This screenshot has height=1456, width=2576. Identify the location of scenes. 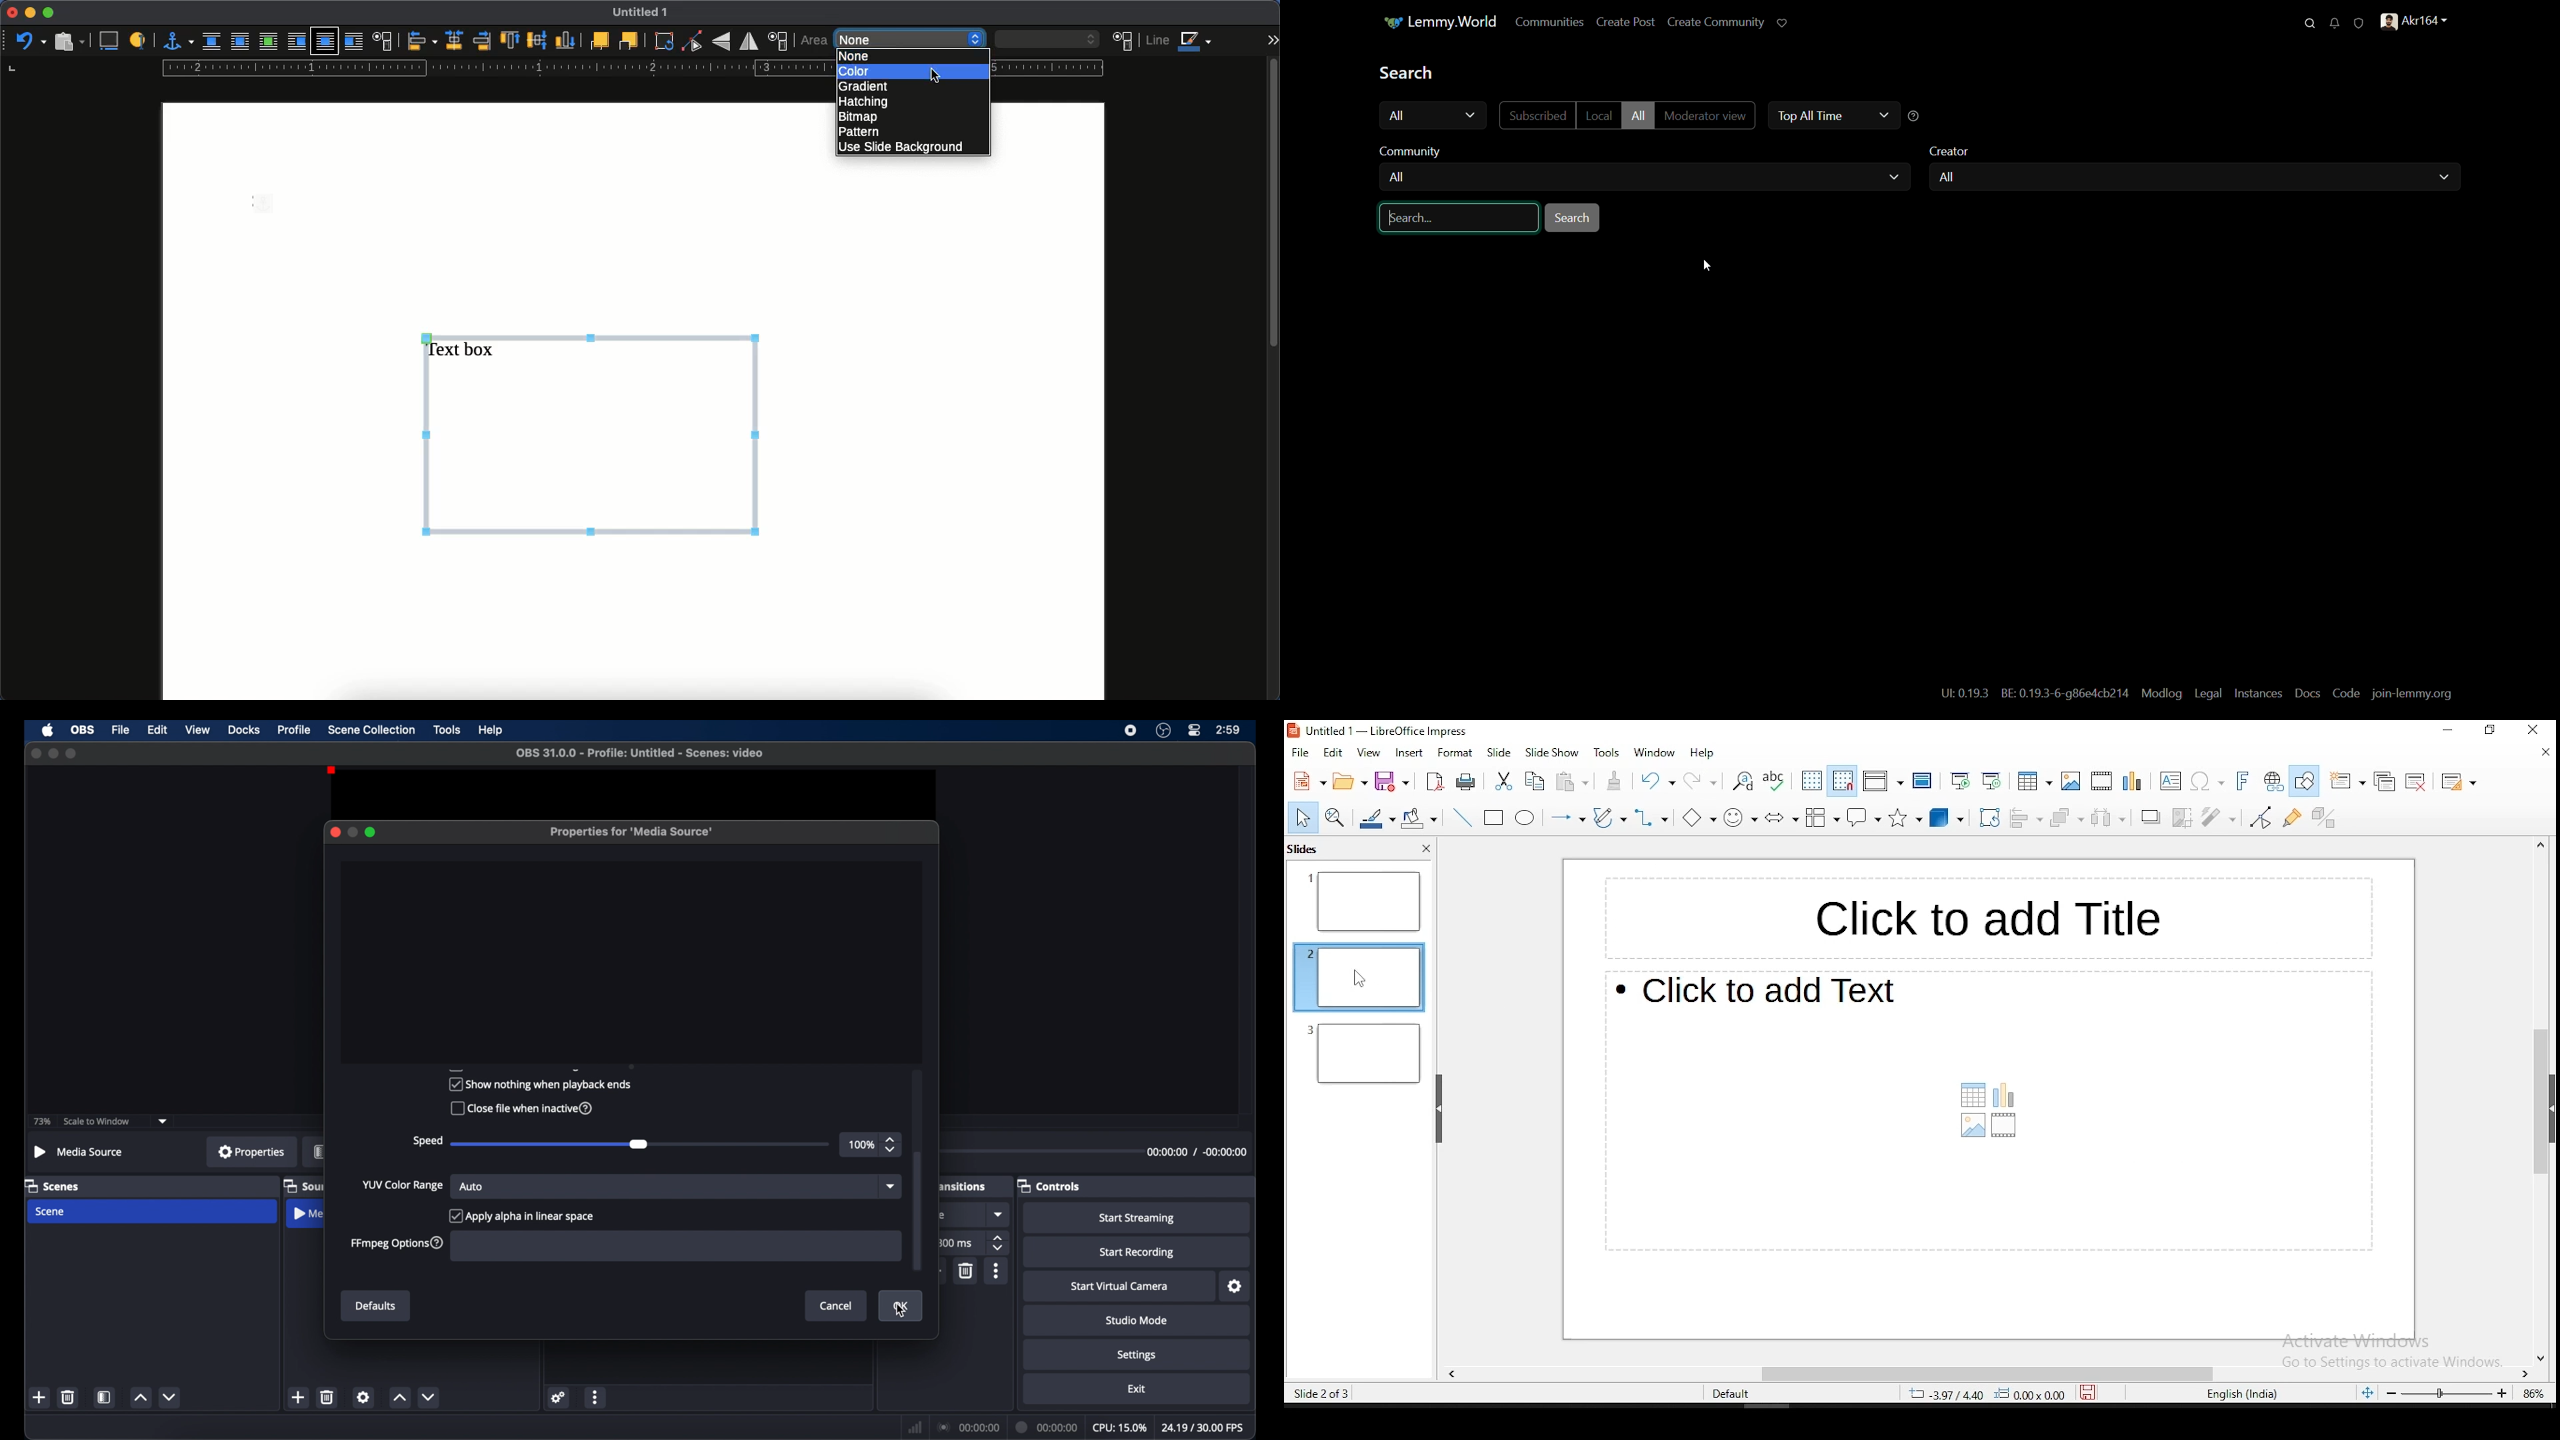
(53, 1185).